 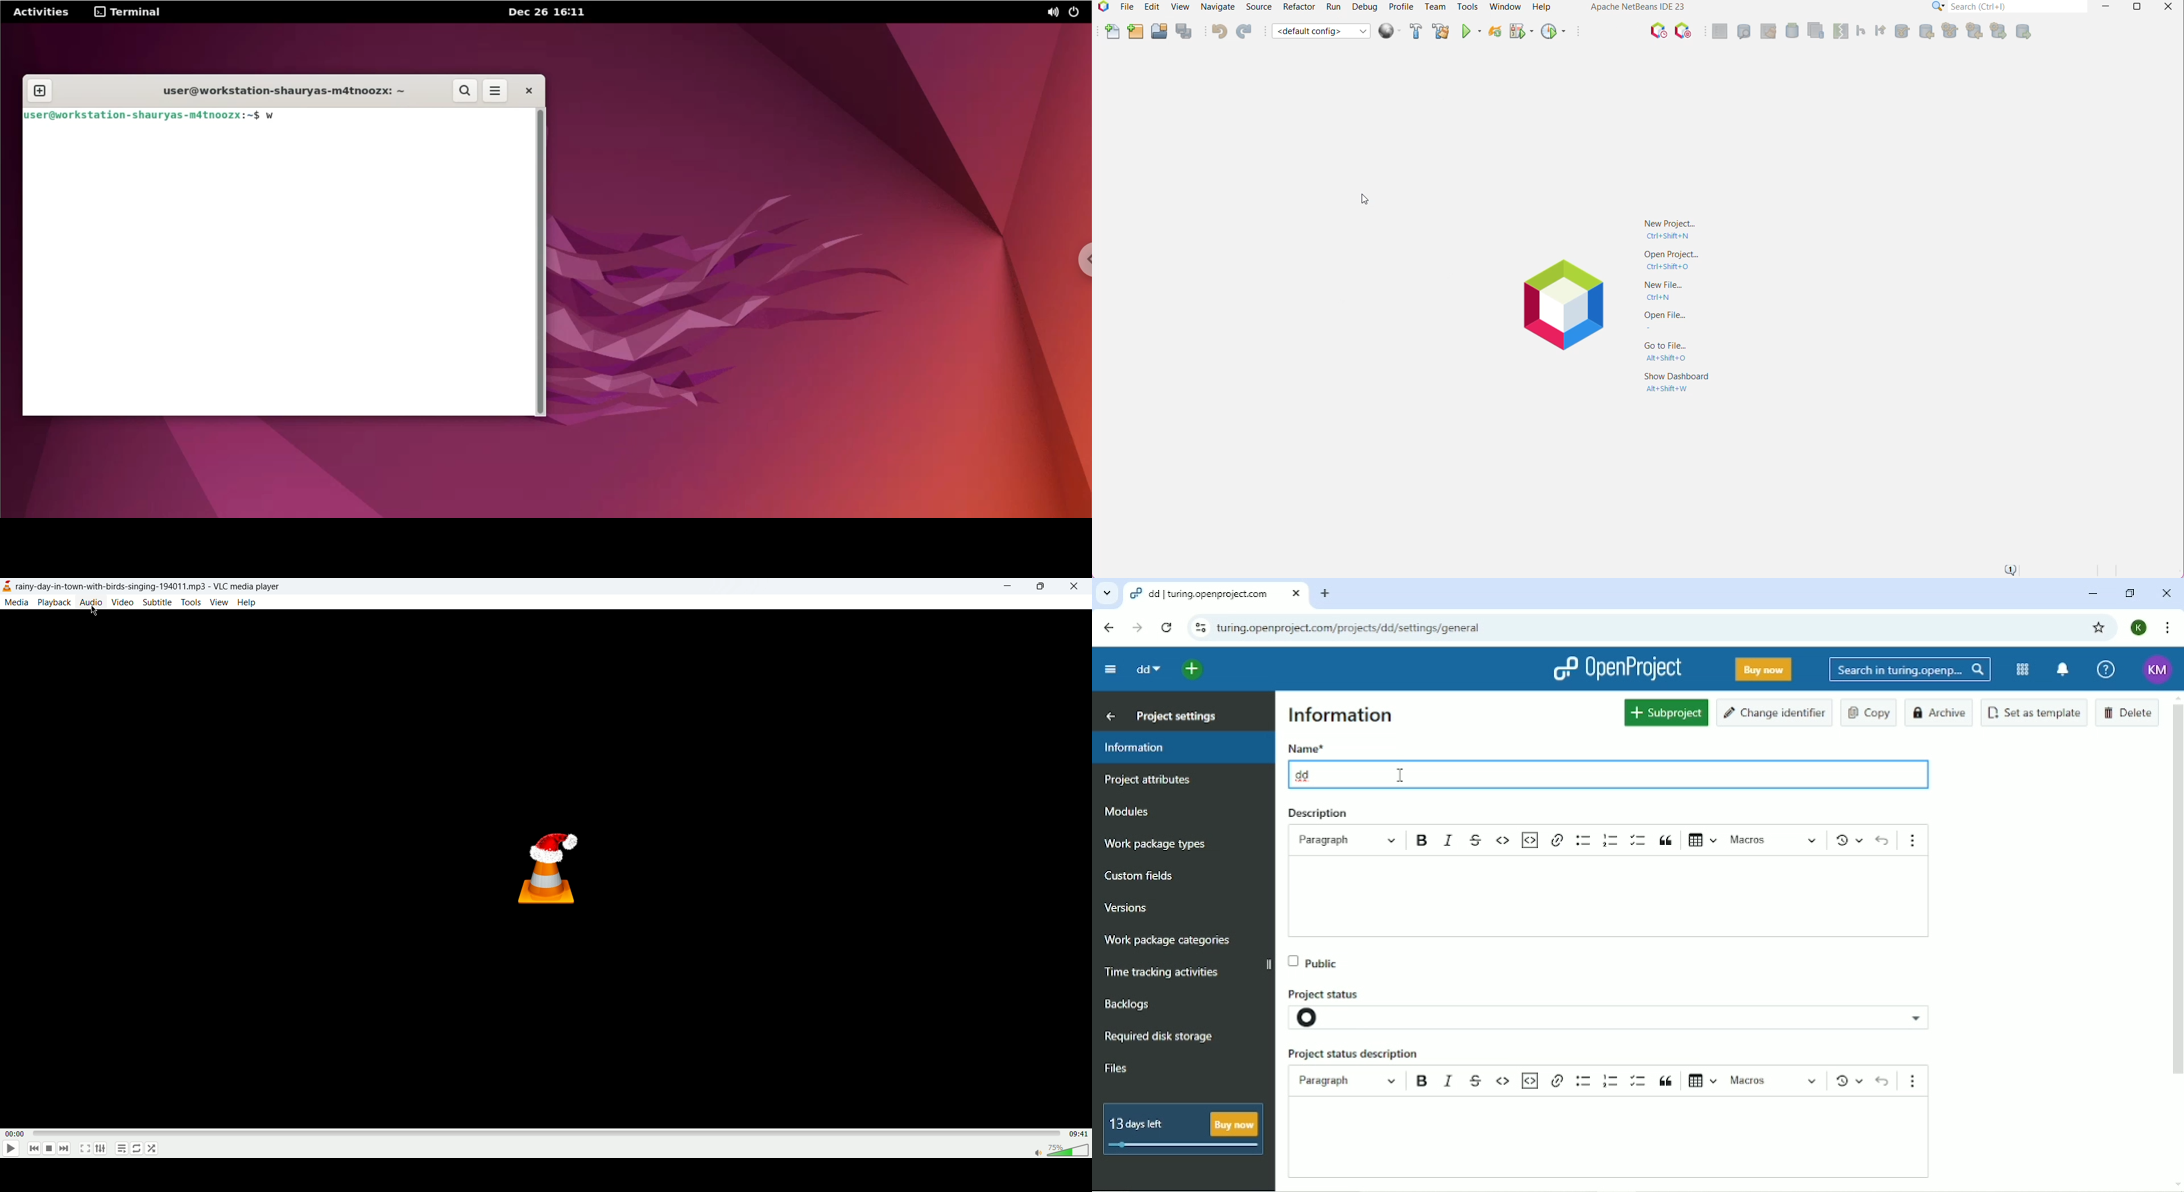 What do you see at coordinates (1179, 9) in the screenshot?
I see `View` at bounding box center [1179, 9].